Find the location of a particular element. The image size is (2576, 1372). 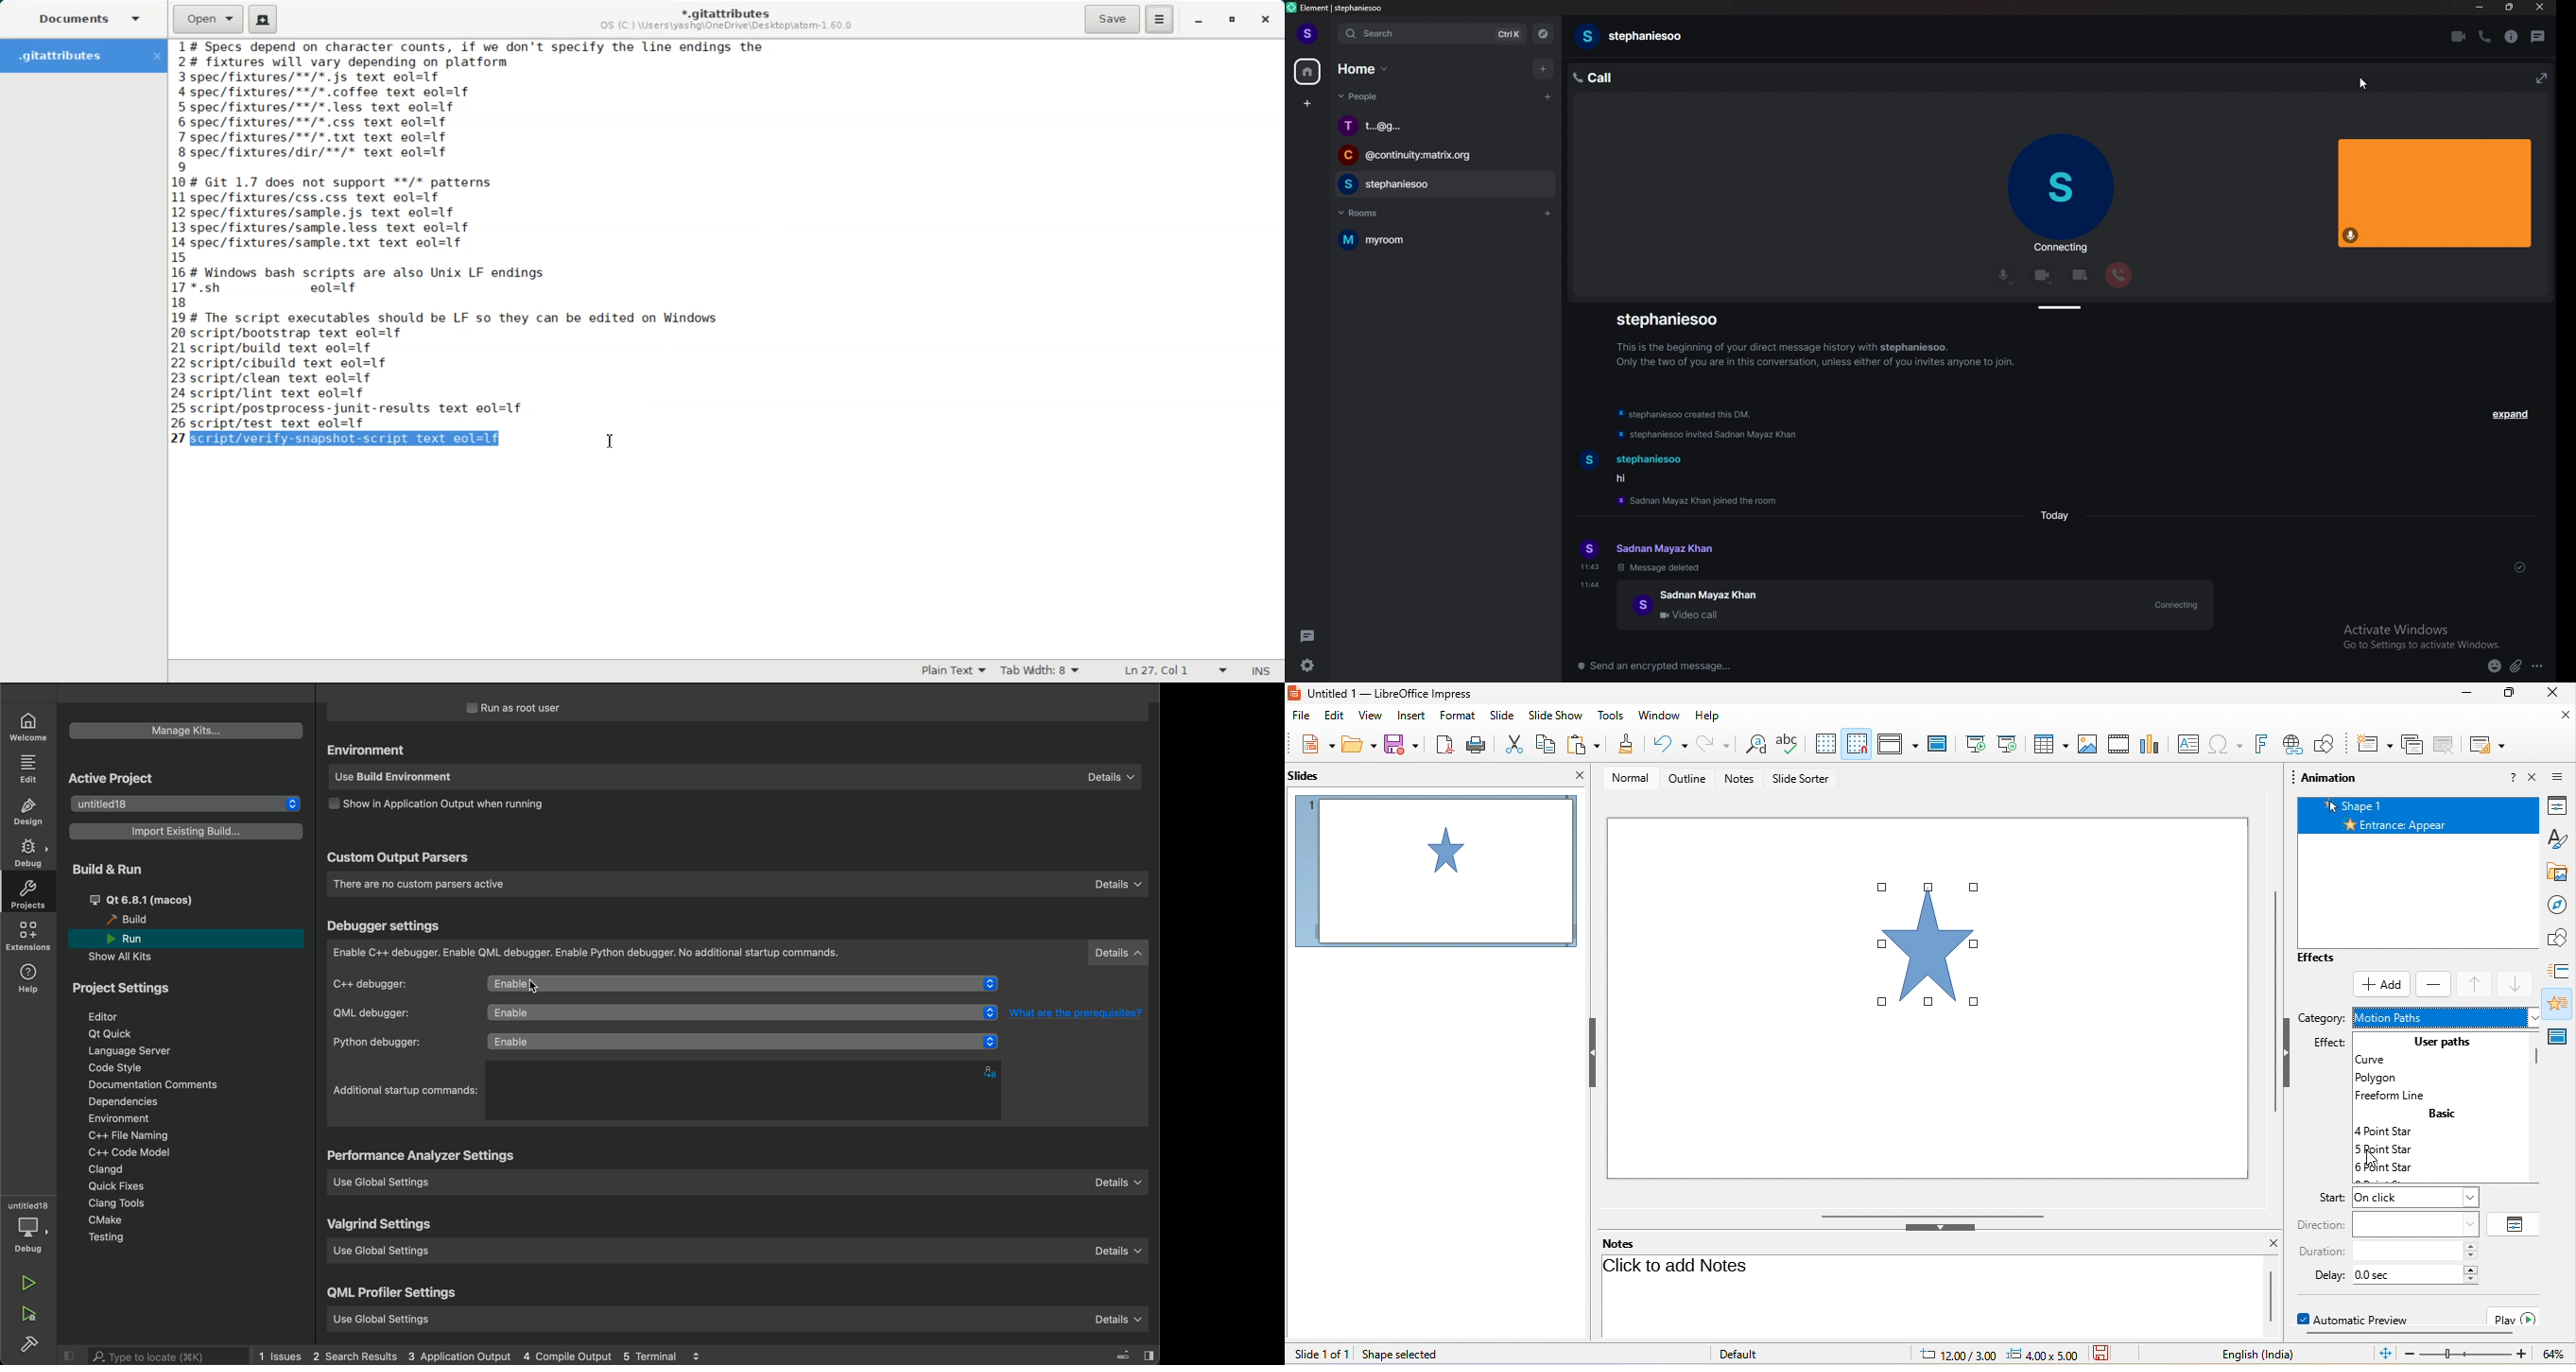

hide is located at coordinates (2288, 1057).